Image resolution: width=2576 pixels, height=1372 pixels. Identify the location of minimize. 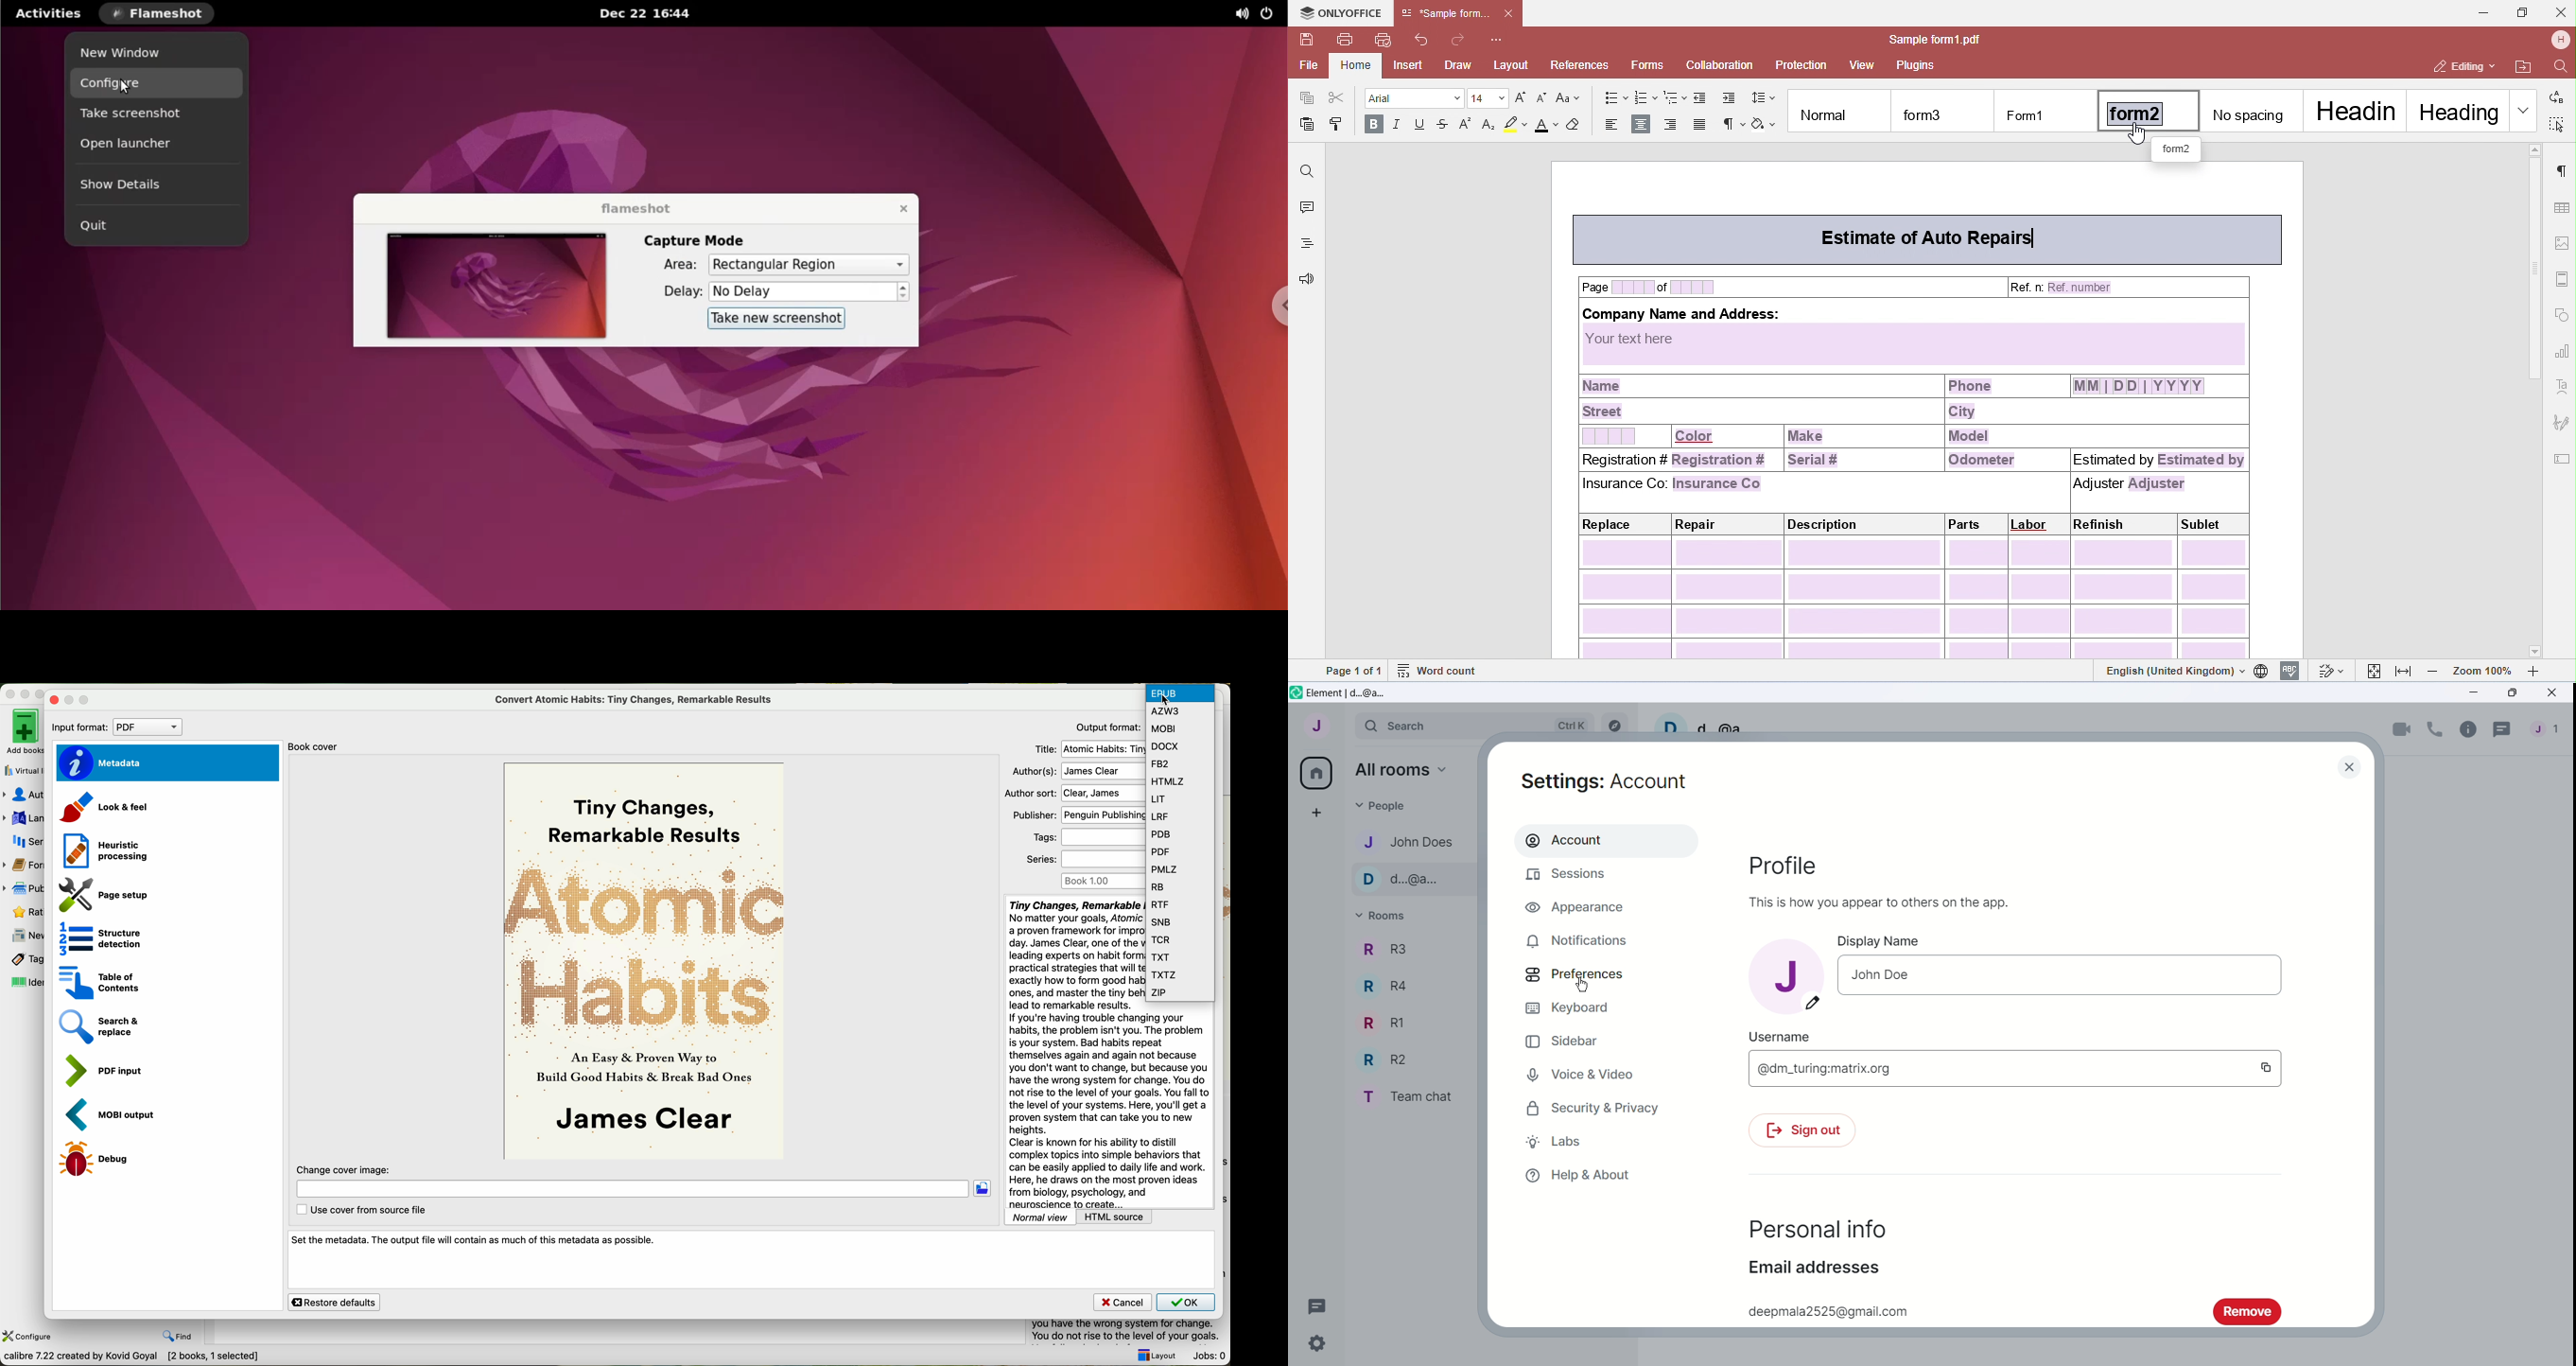
(25, 692).